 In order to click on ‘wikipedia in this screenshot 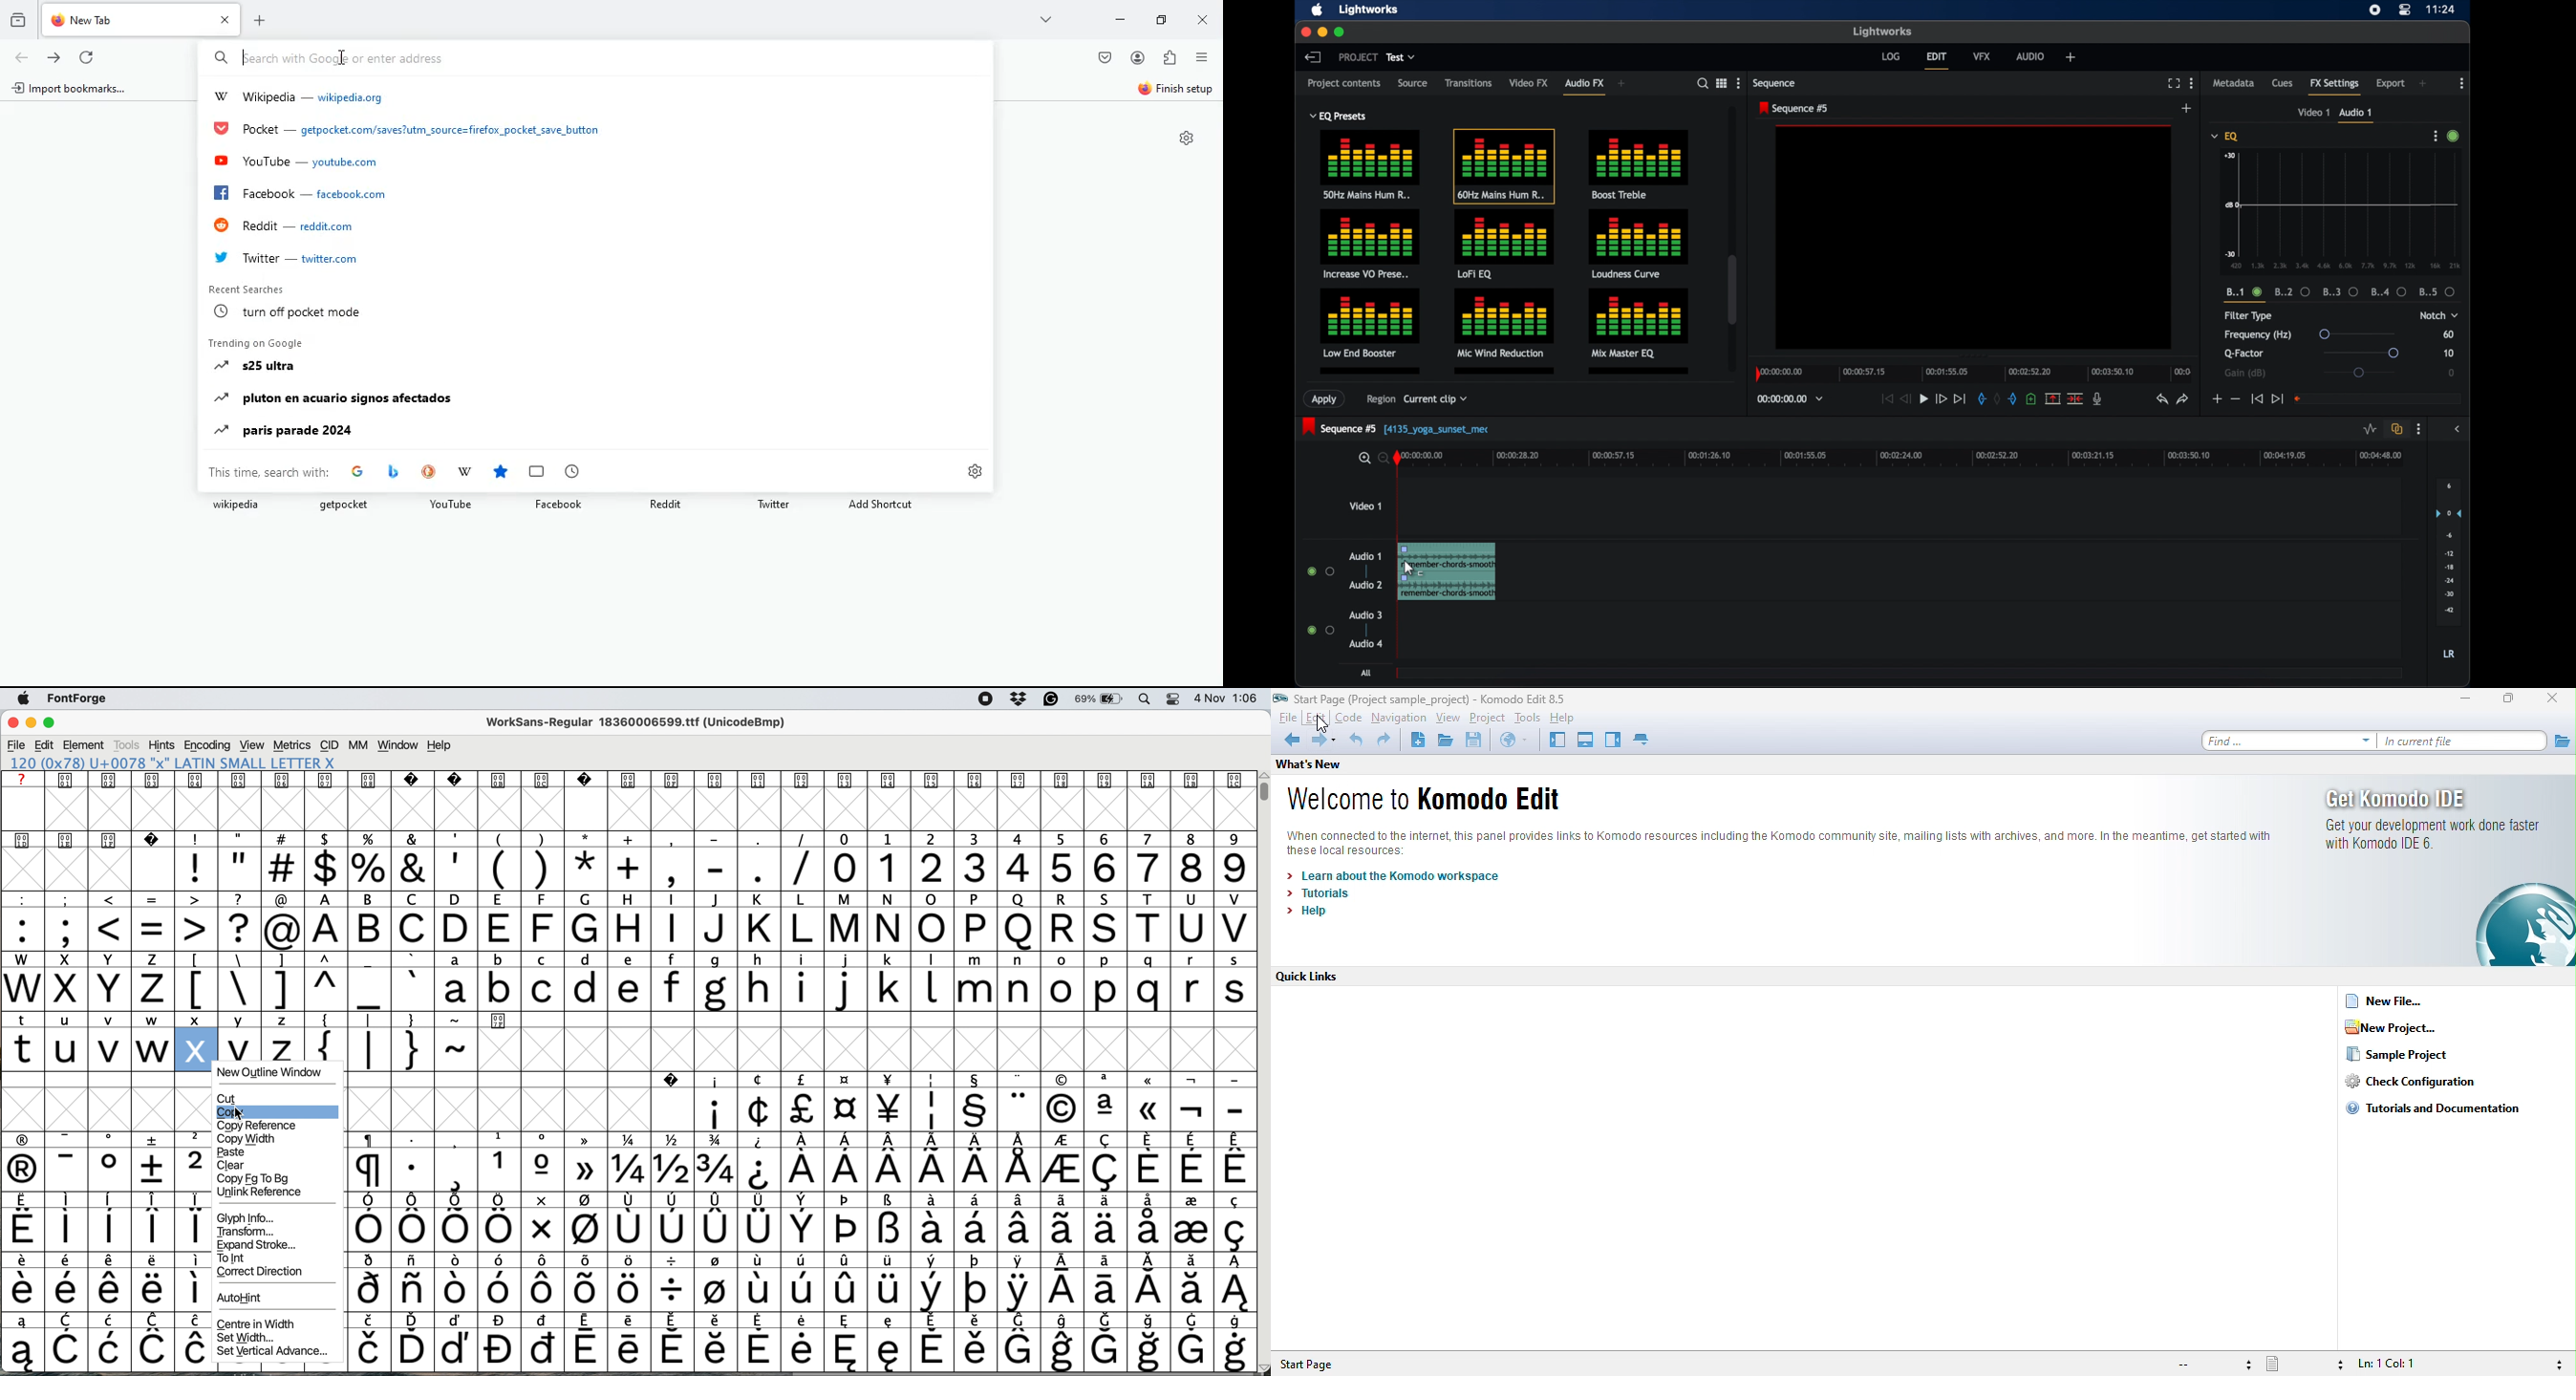, I will do `click(236, 505)`.